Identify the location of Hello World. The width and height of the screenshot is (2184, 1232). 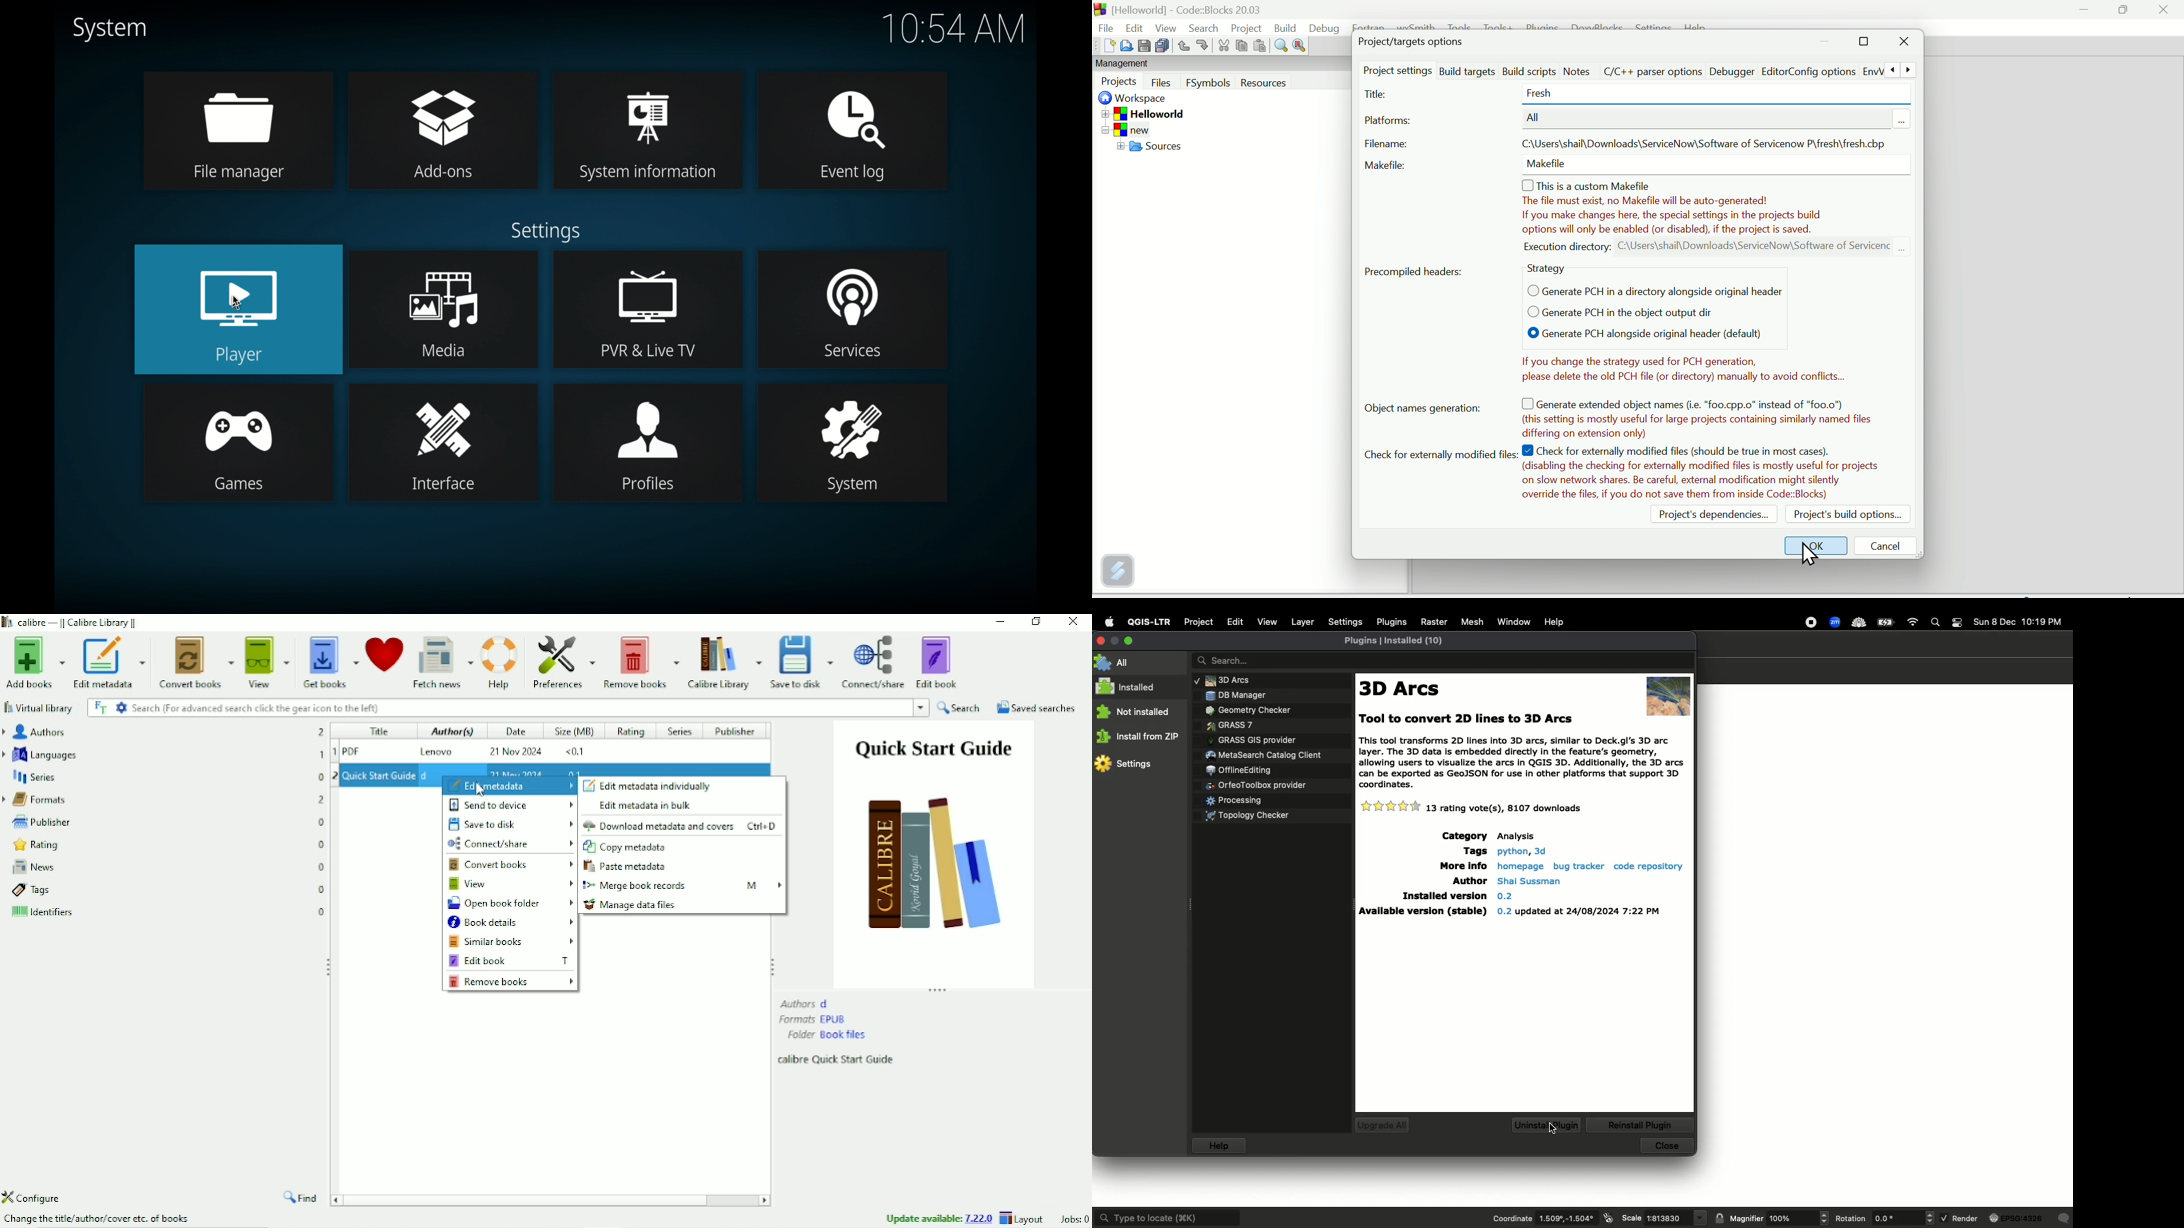
(1159, 113).